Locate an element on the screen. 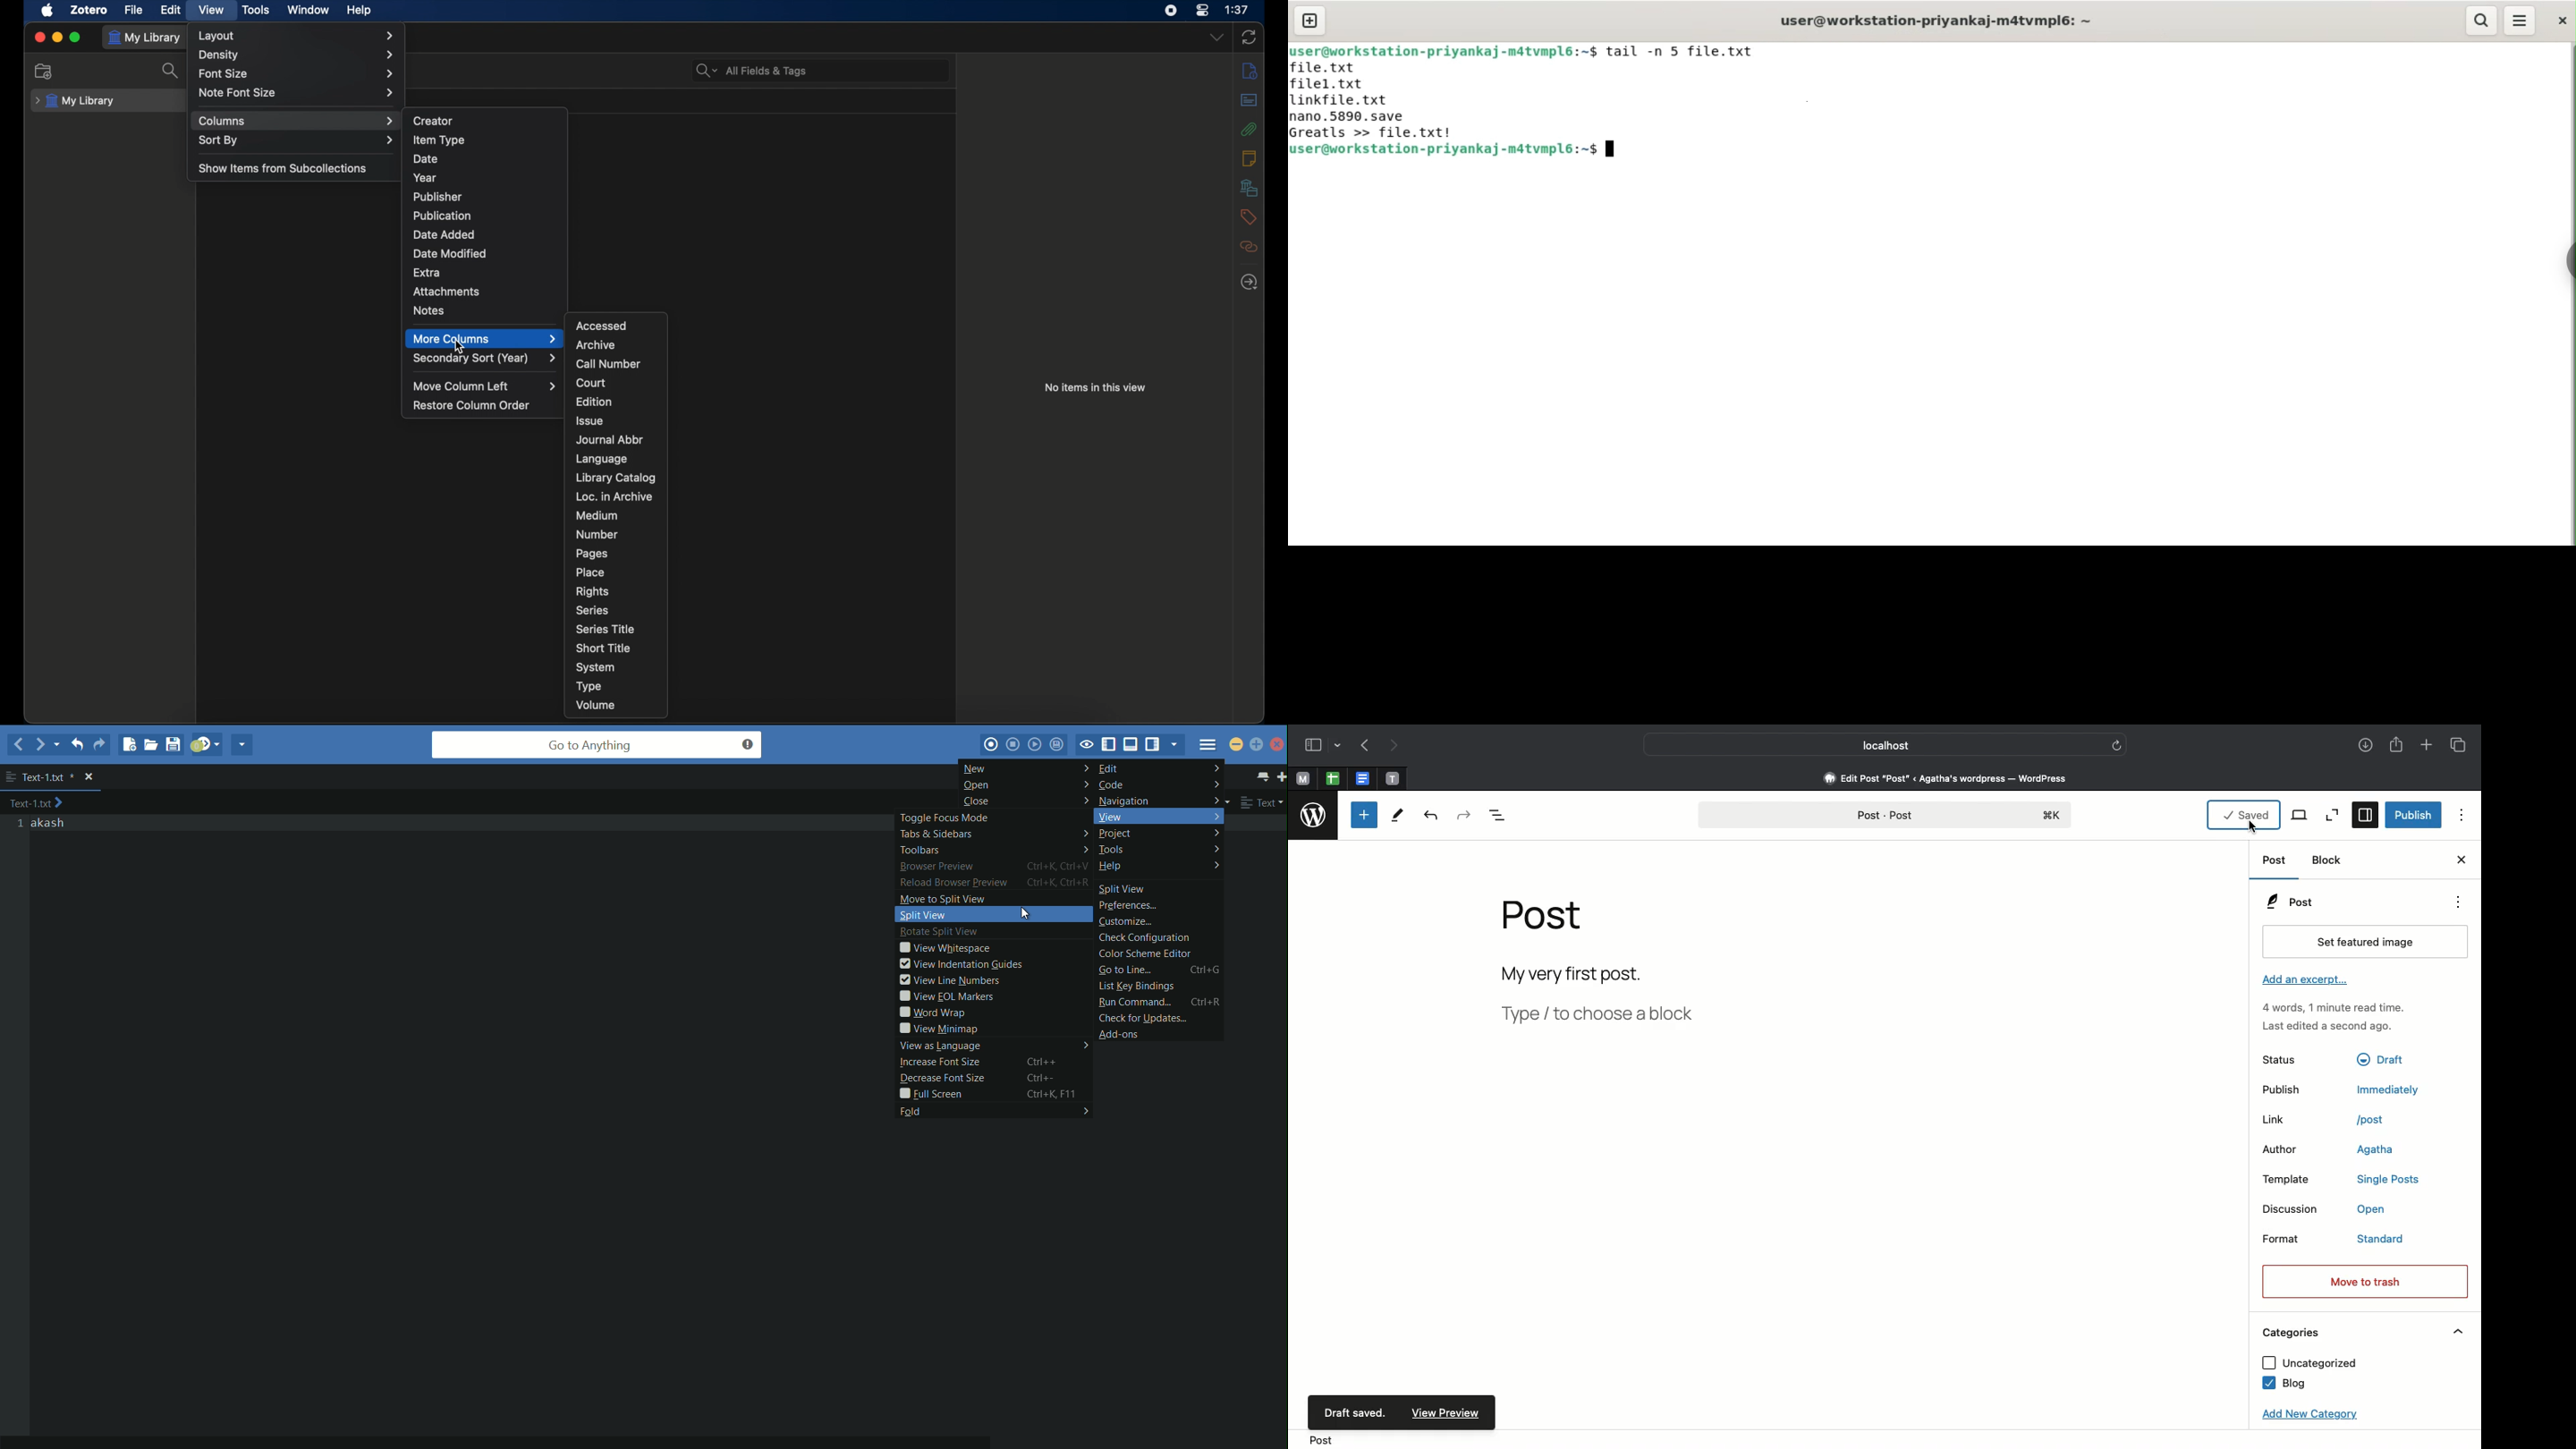 This screenshot has width=2576, height=1456. Standard is located at coordinates (2399, 1240).